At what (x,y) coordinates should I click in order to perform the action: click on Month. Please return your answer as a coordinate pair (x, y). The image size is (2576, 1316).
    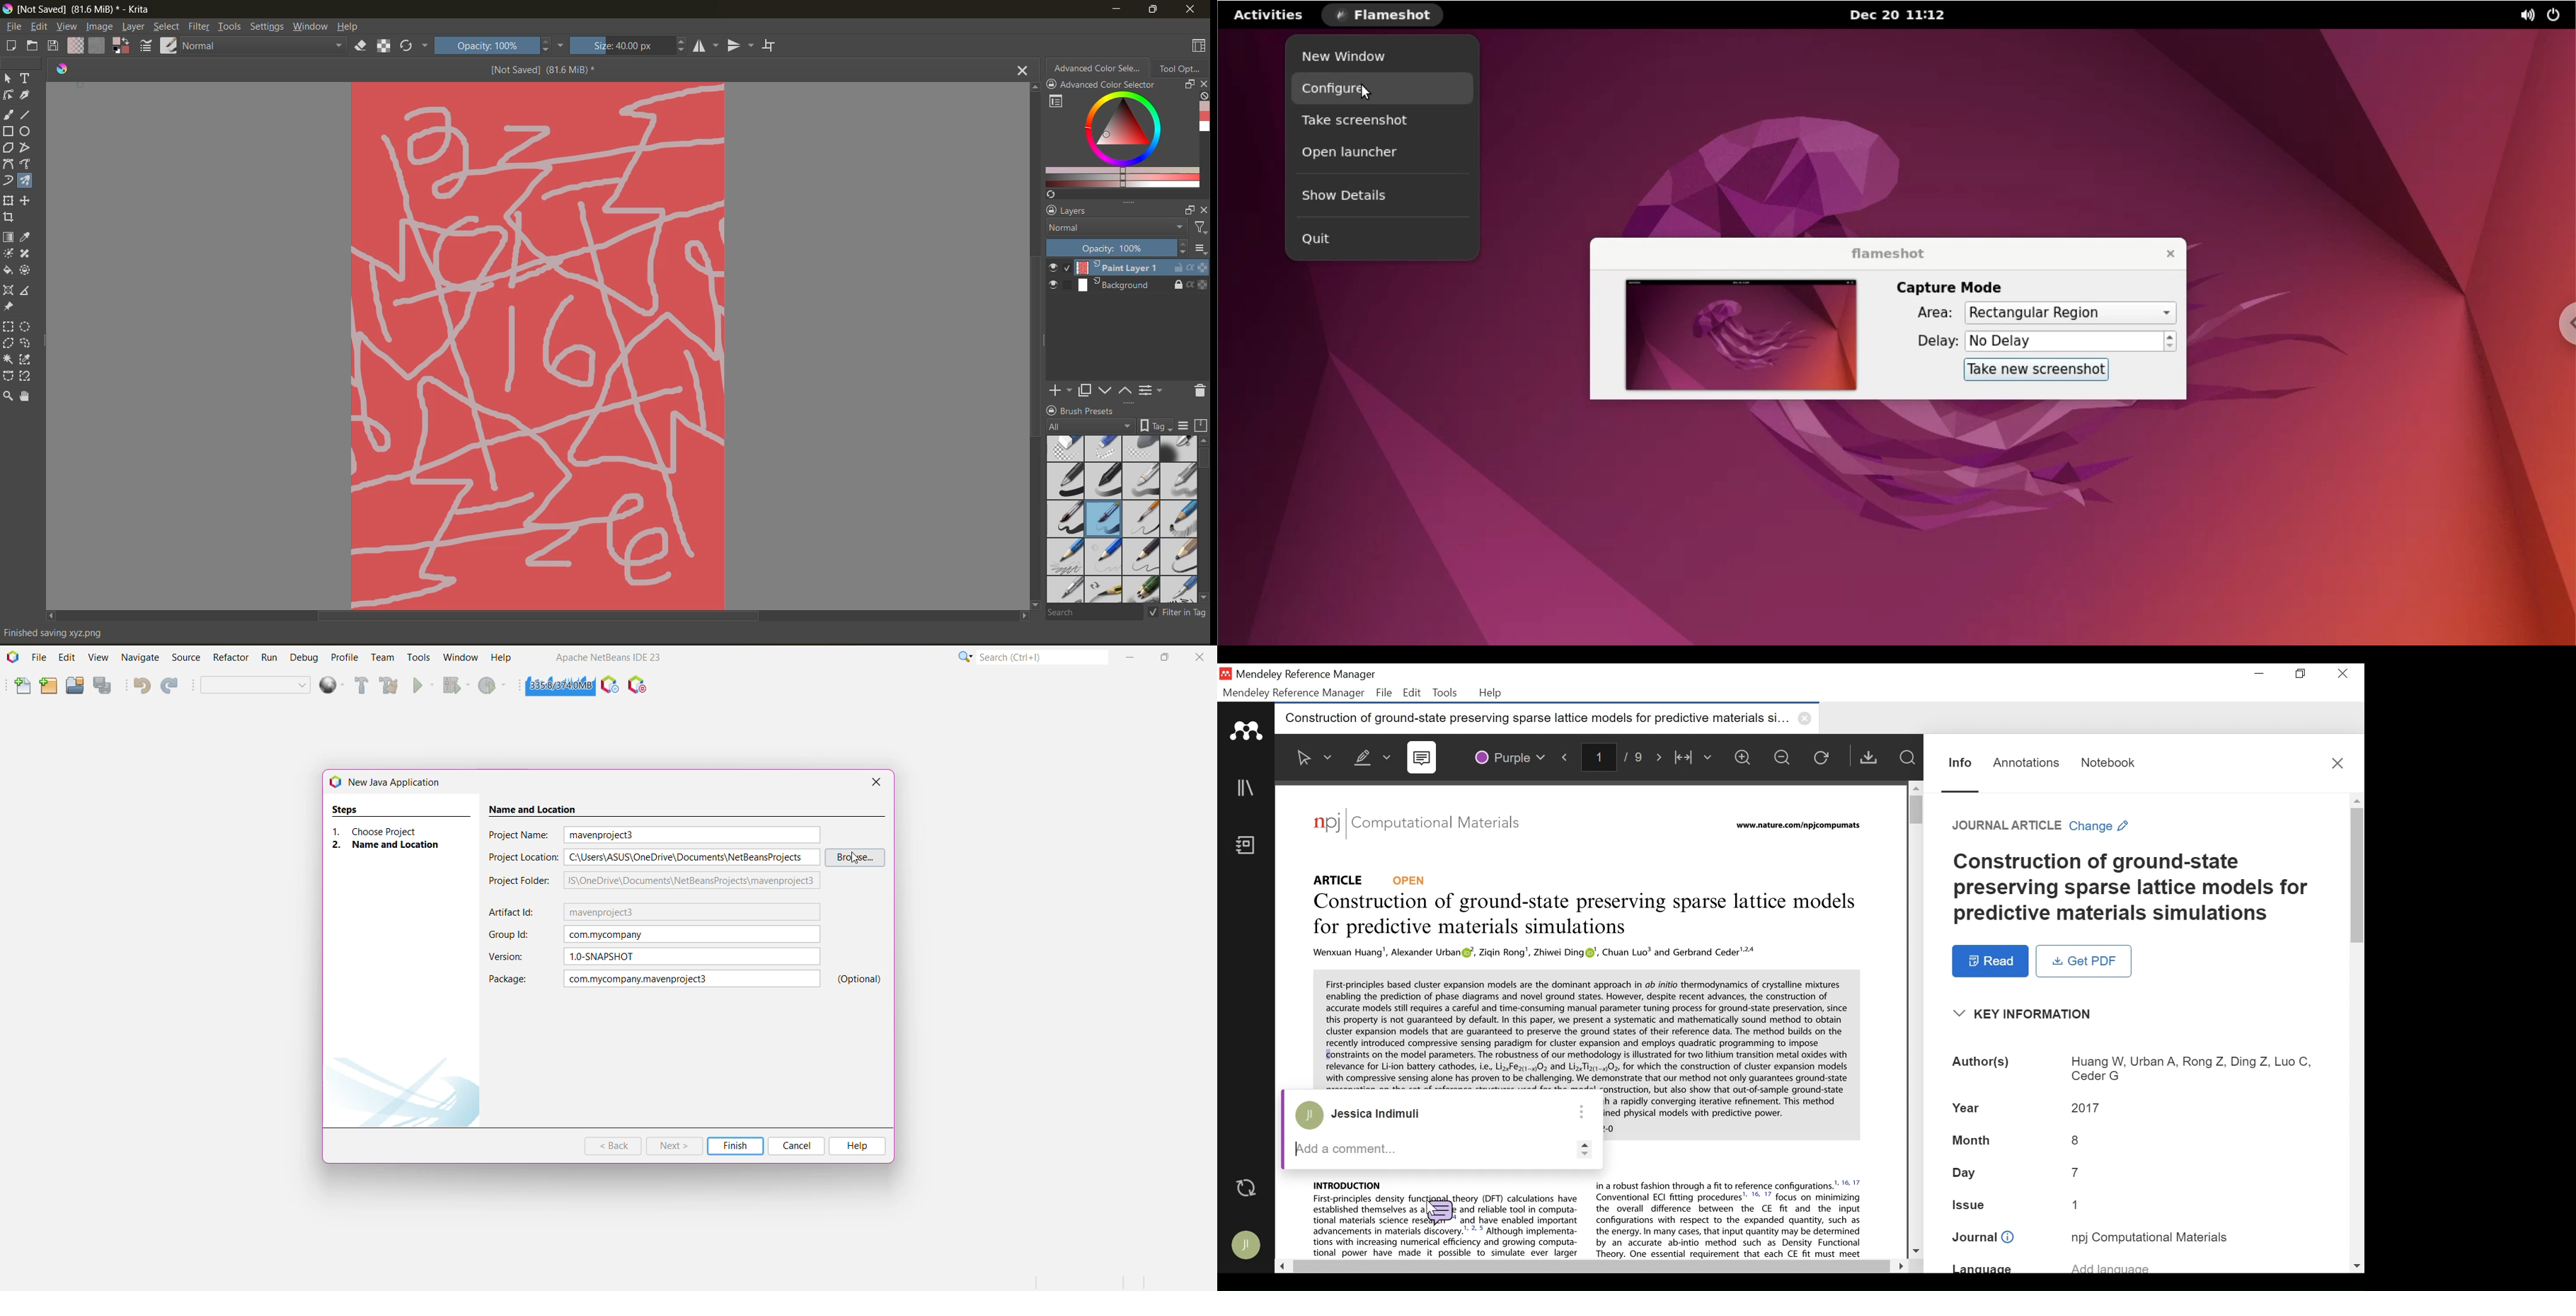
    Looking at the image, I should click on (2133, 1140).